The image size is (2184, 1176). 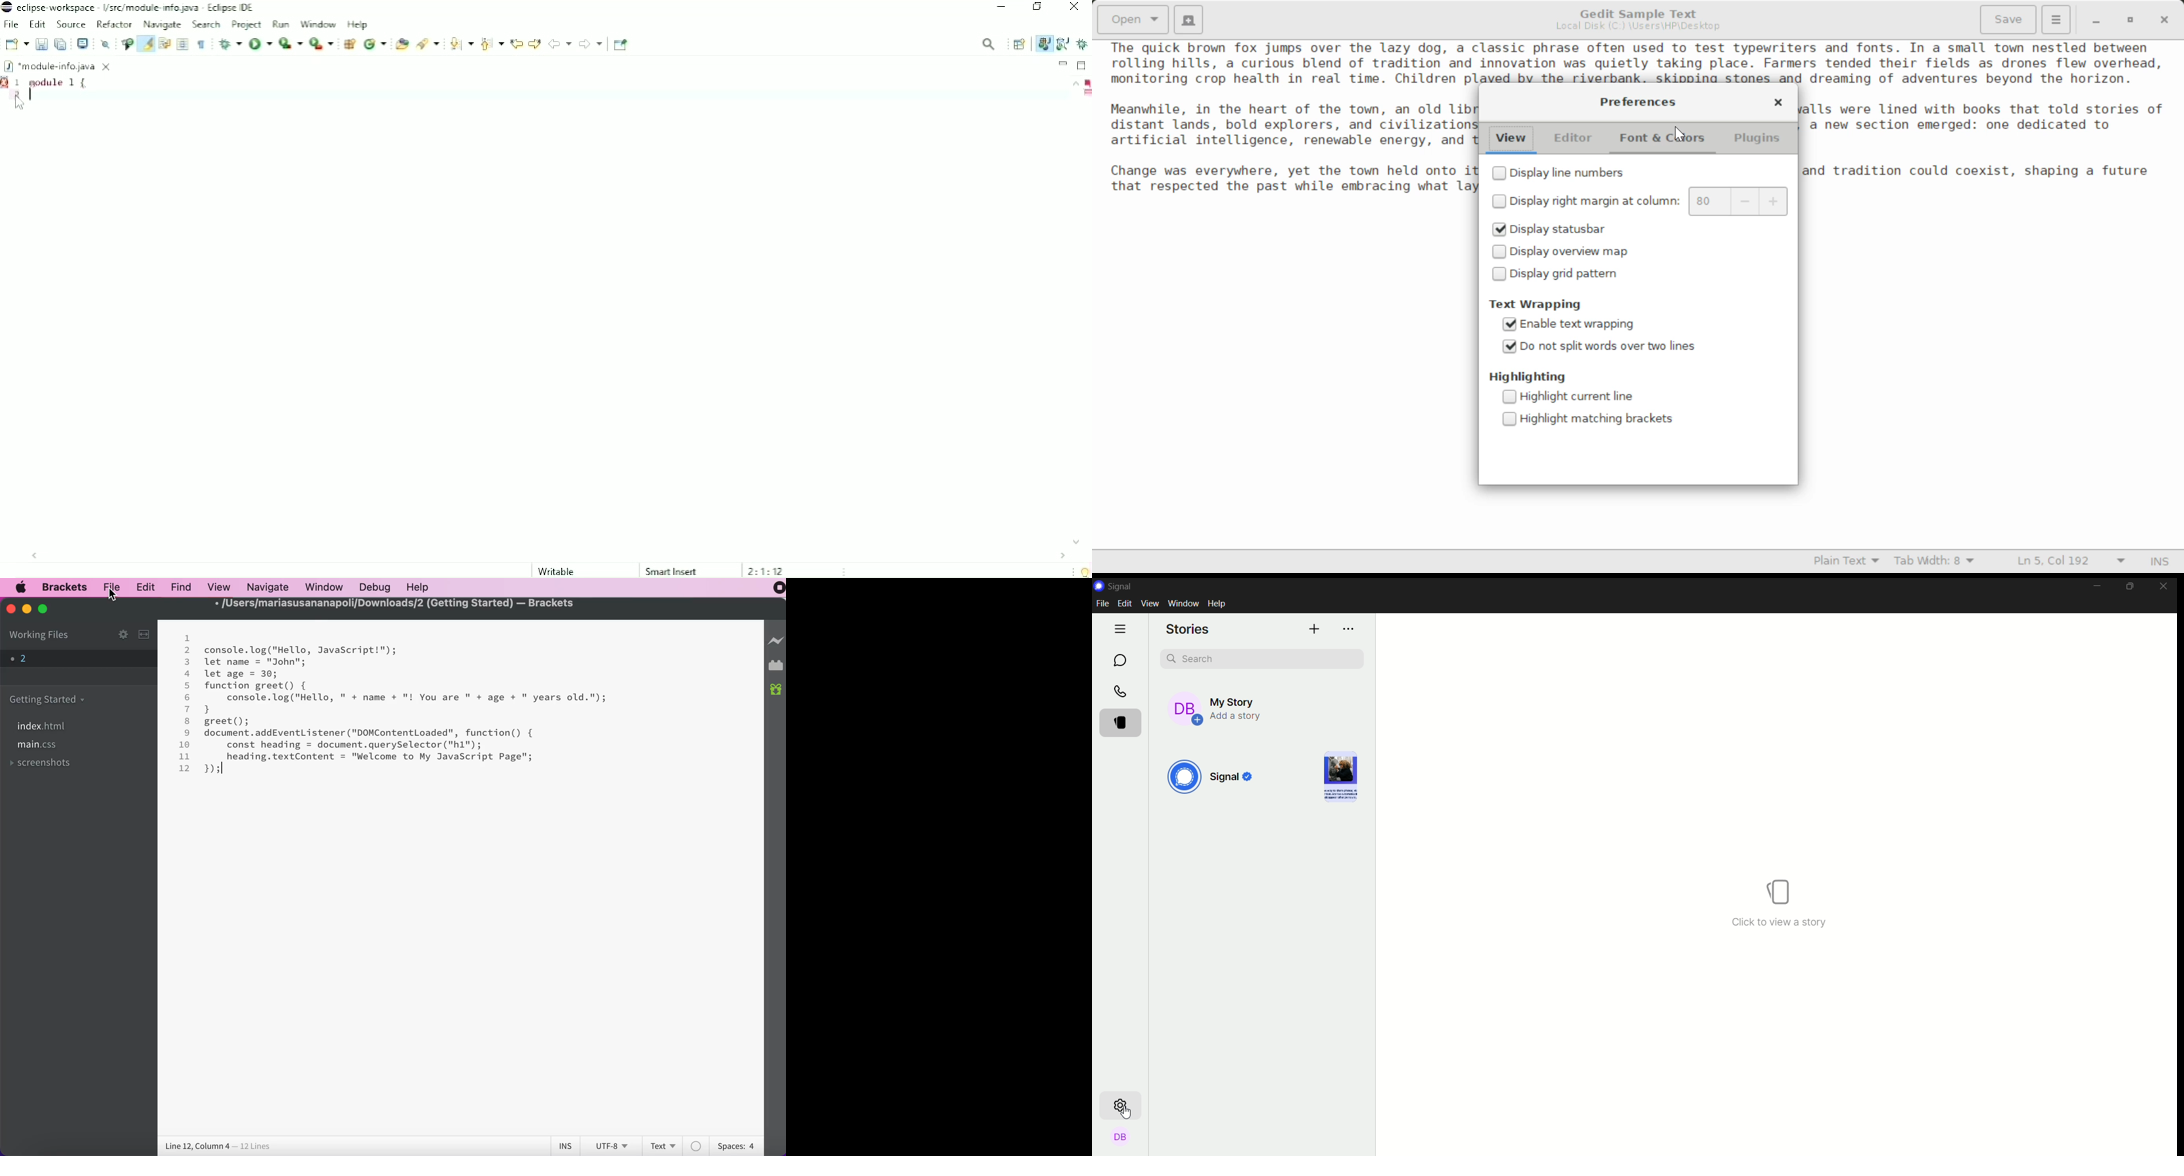 I want to click on Debug, so click(x=230, y=44).